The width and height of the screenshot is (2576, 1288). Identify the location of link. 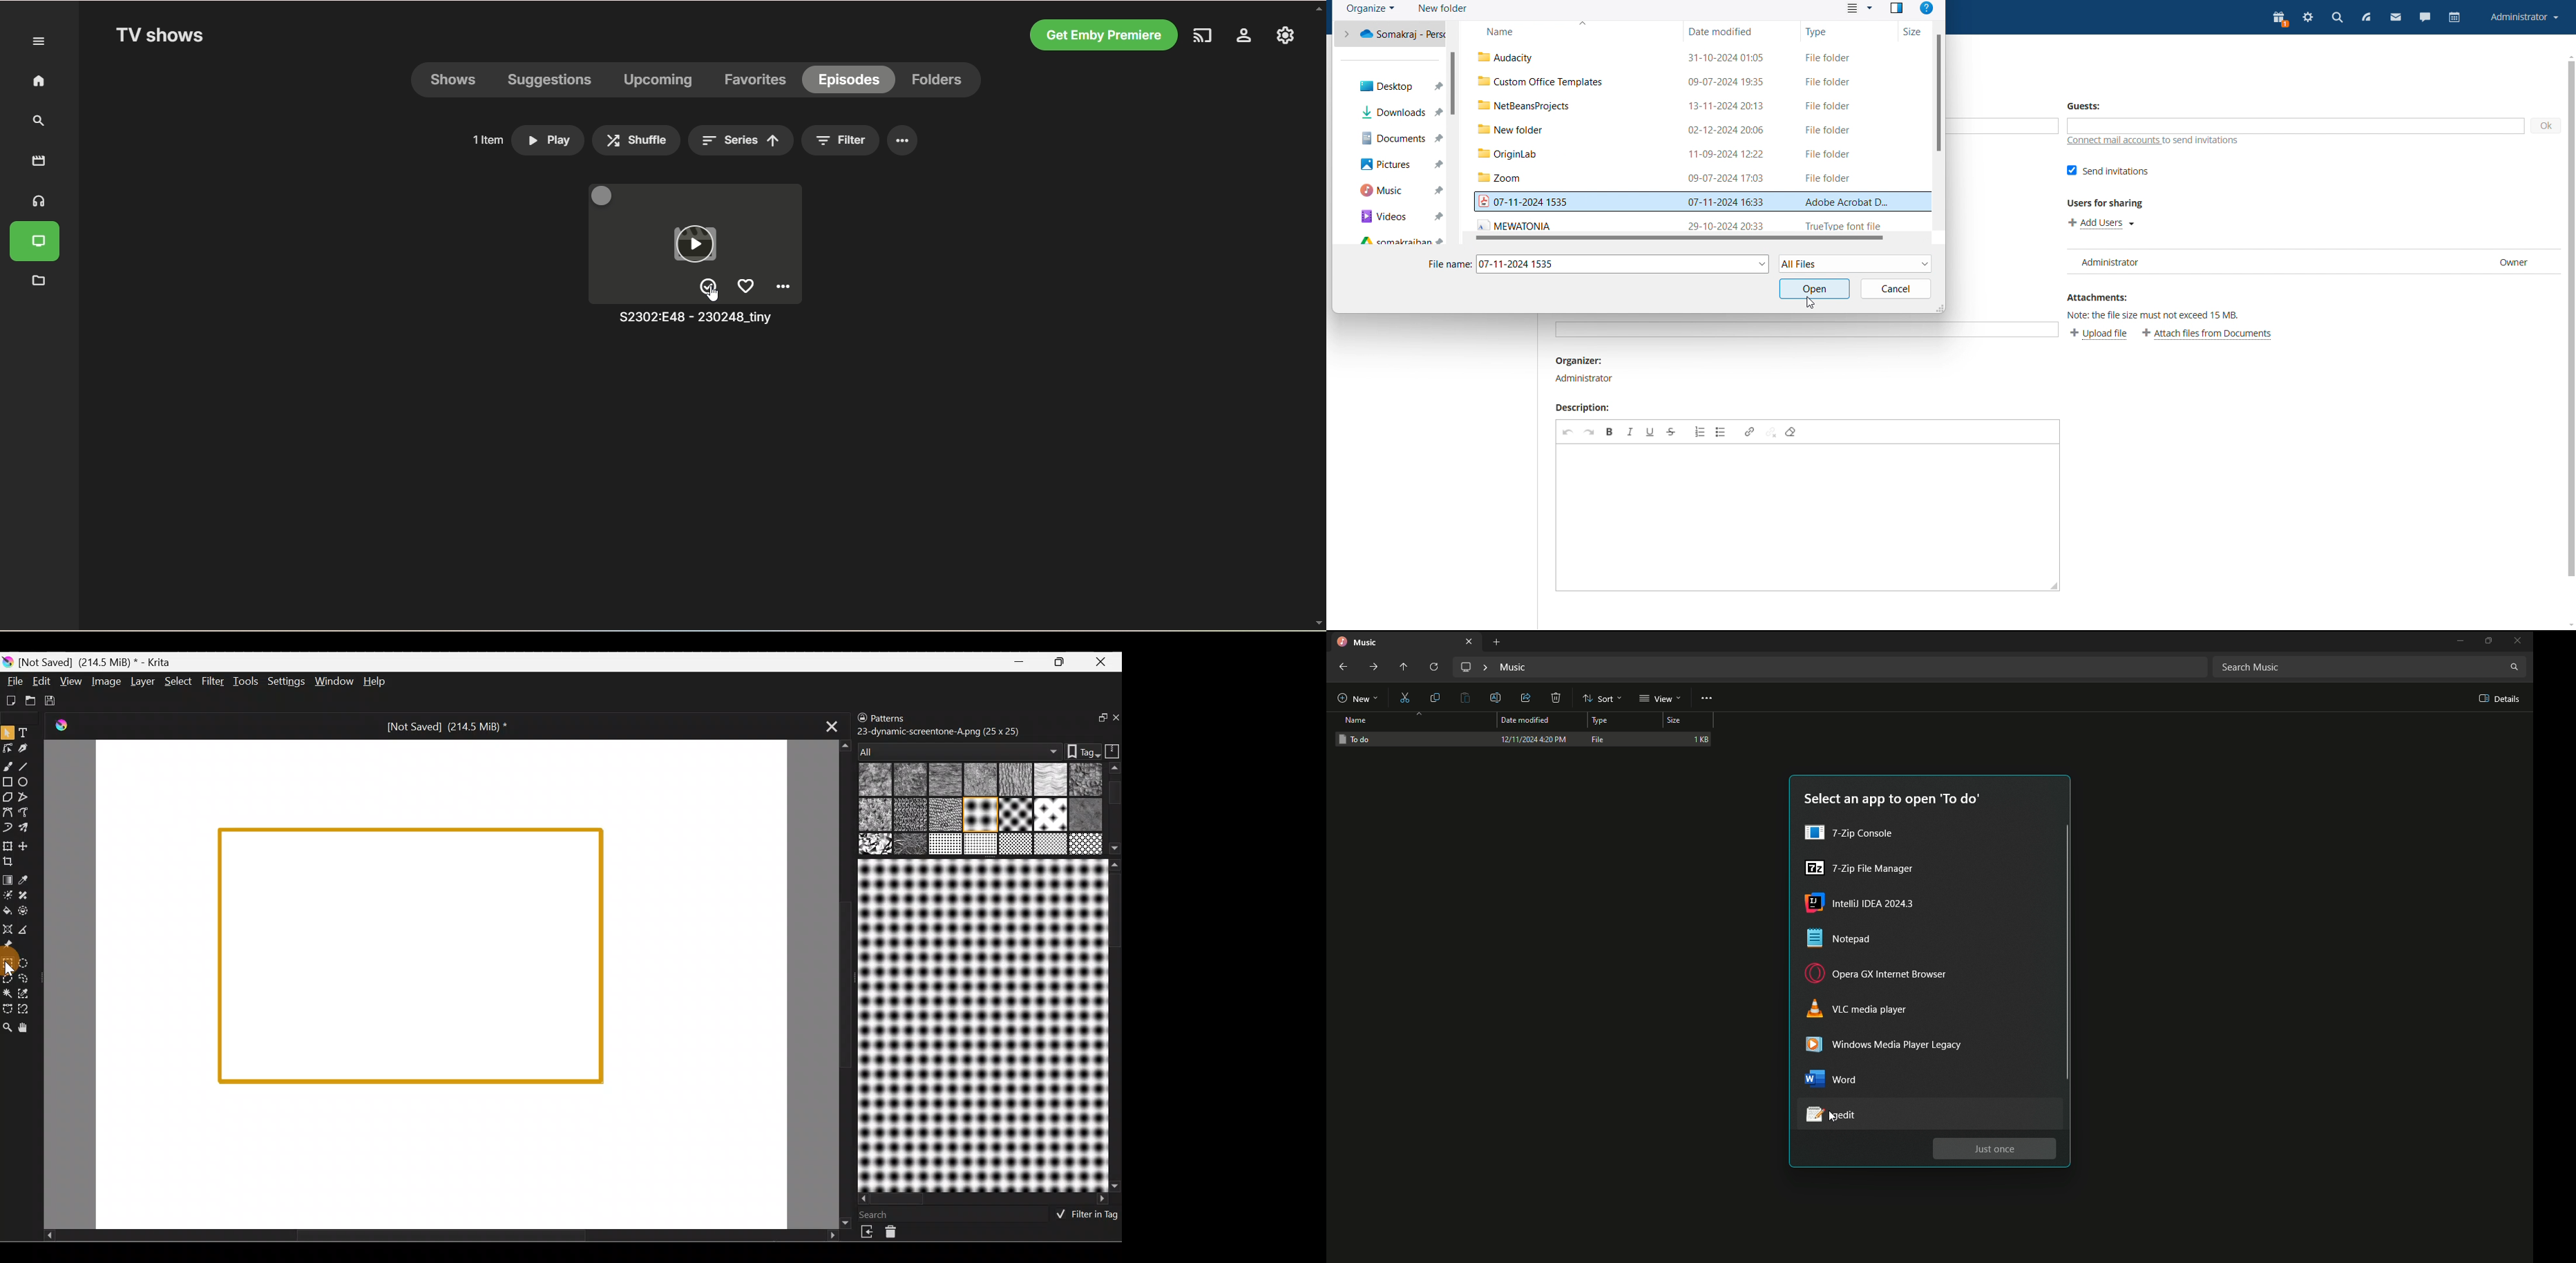
(1749, 431).